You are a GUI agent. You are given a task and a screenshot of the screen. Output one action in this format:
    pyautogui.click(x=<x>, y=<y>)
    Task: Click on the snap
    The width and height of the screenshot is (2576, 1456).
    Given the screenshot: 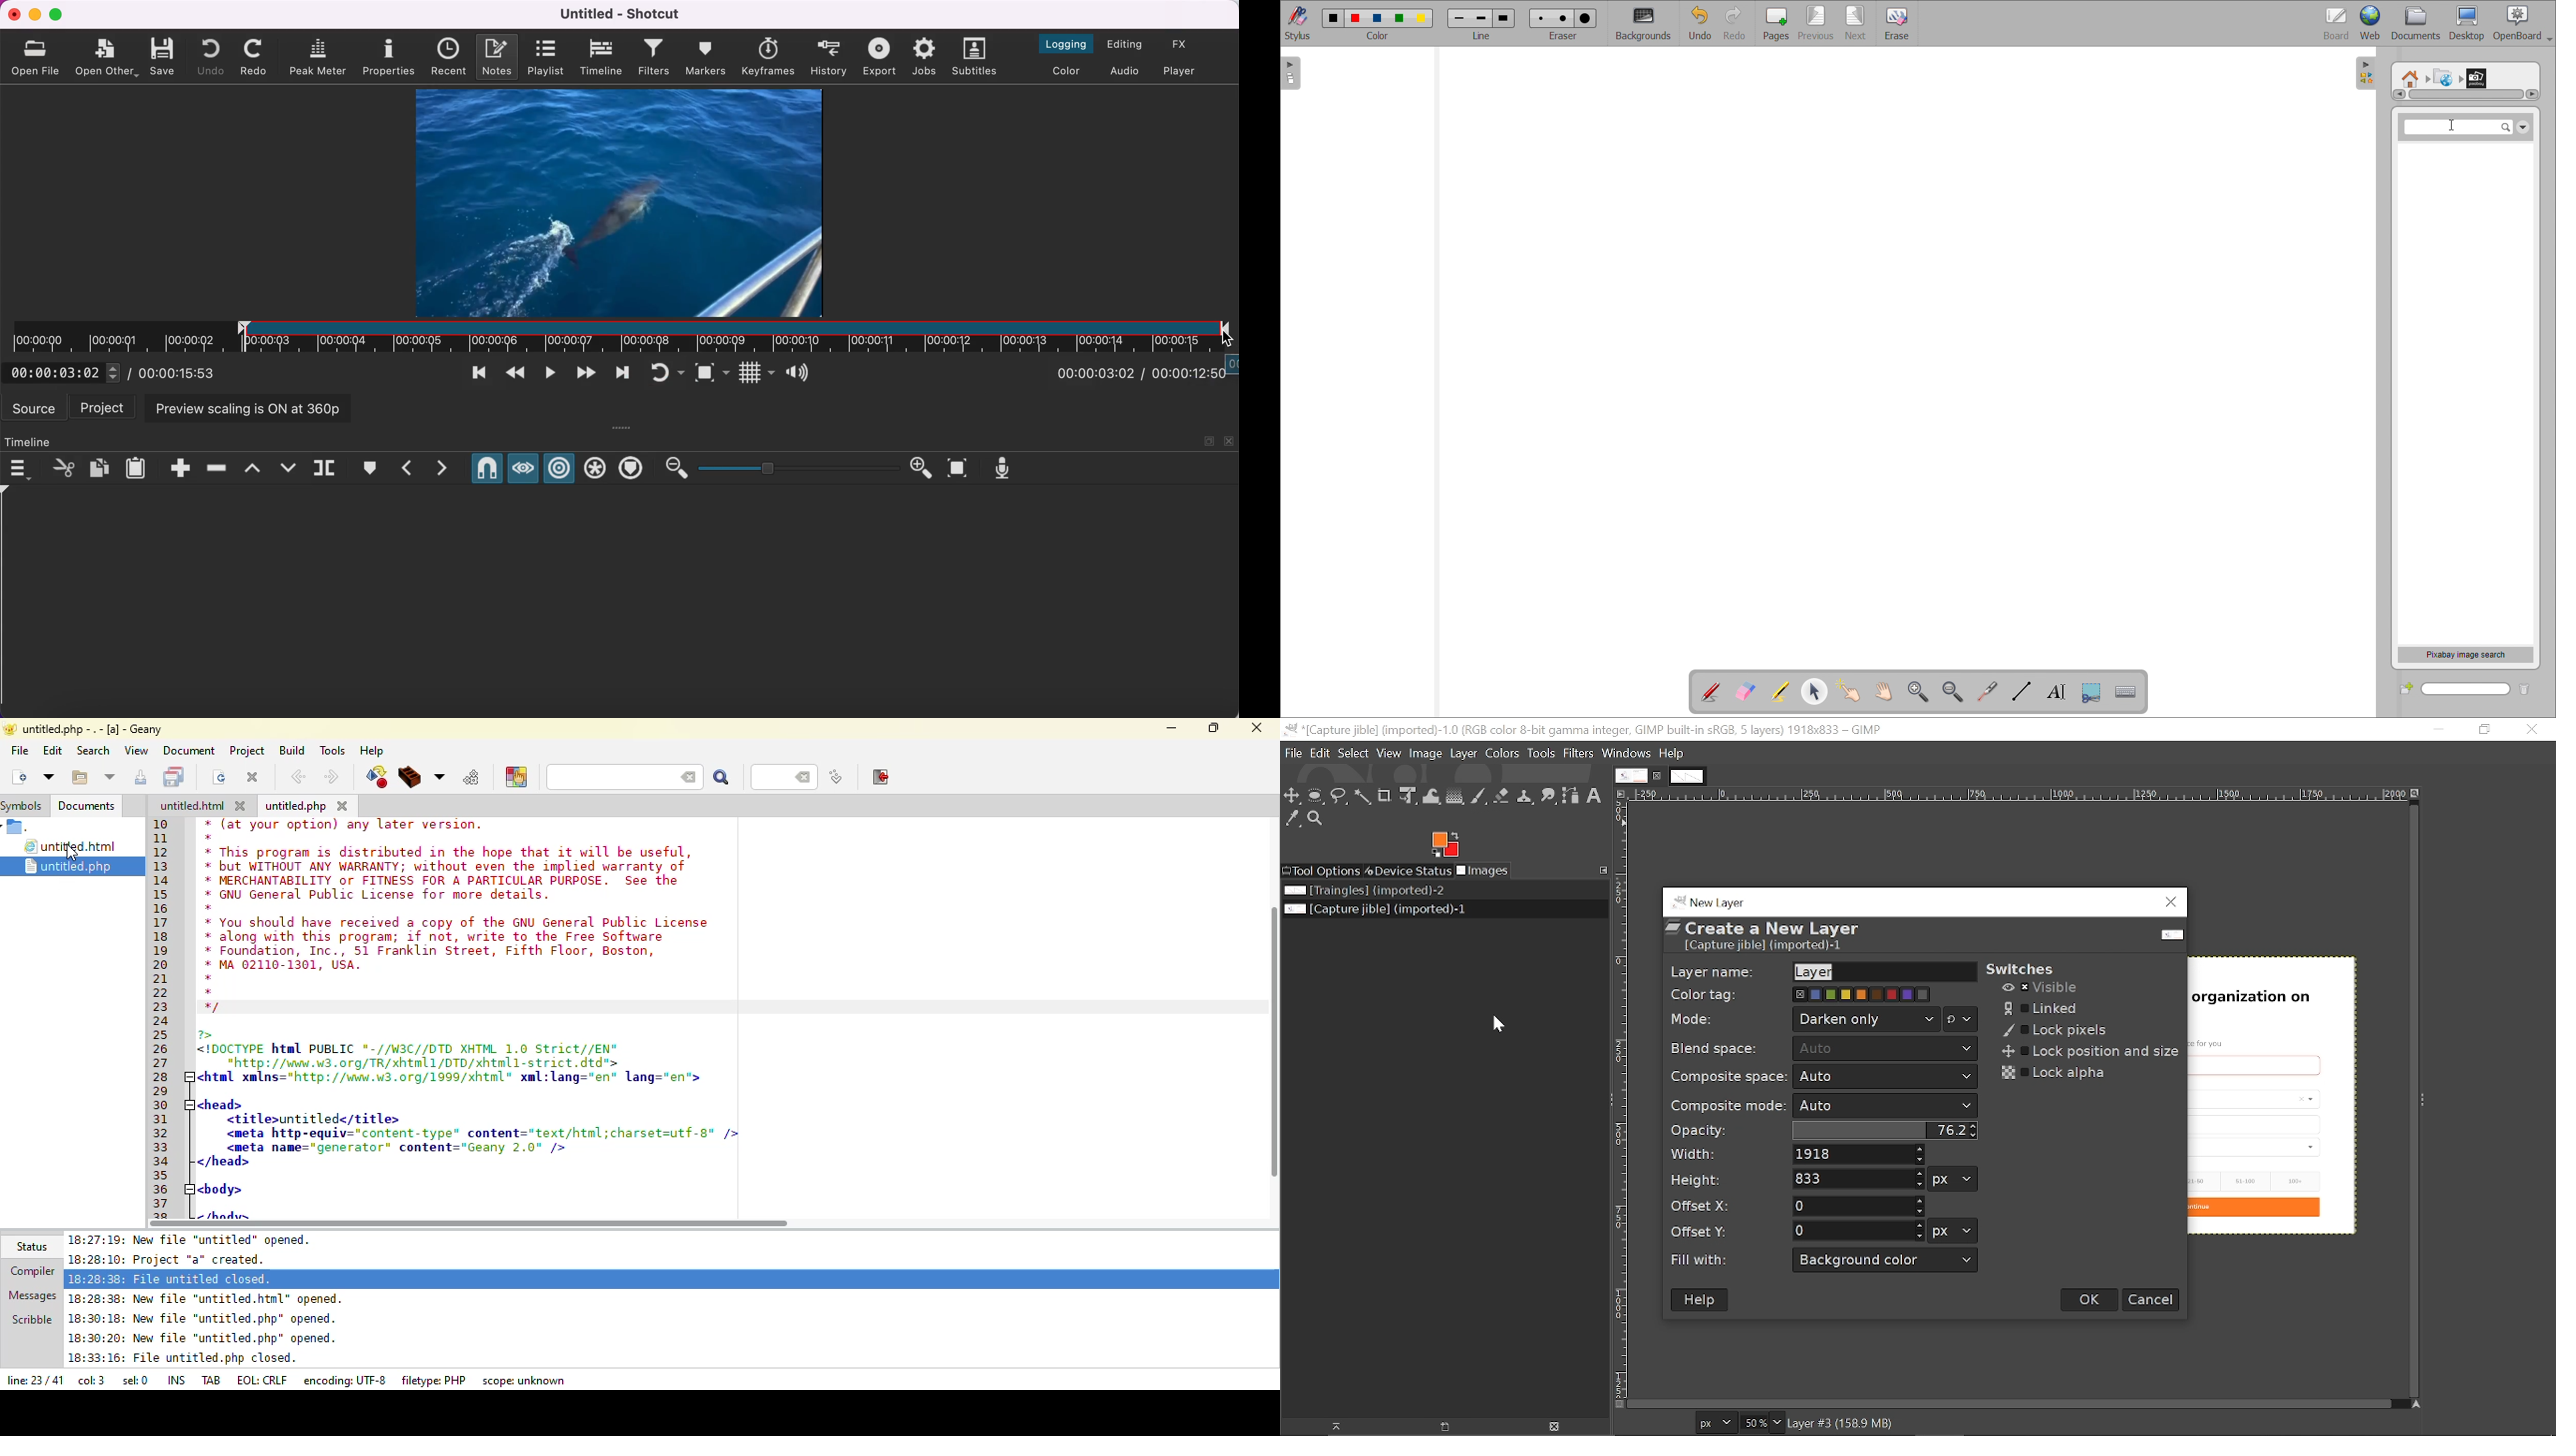 What is the action you would take?
    pyautogui.click(x=486, y=468)
    